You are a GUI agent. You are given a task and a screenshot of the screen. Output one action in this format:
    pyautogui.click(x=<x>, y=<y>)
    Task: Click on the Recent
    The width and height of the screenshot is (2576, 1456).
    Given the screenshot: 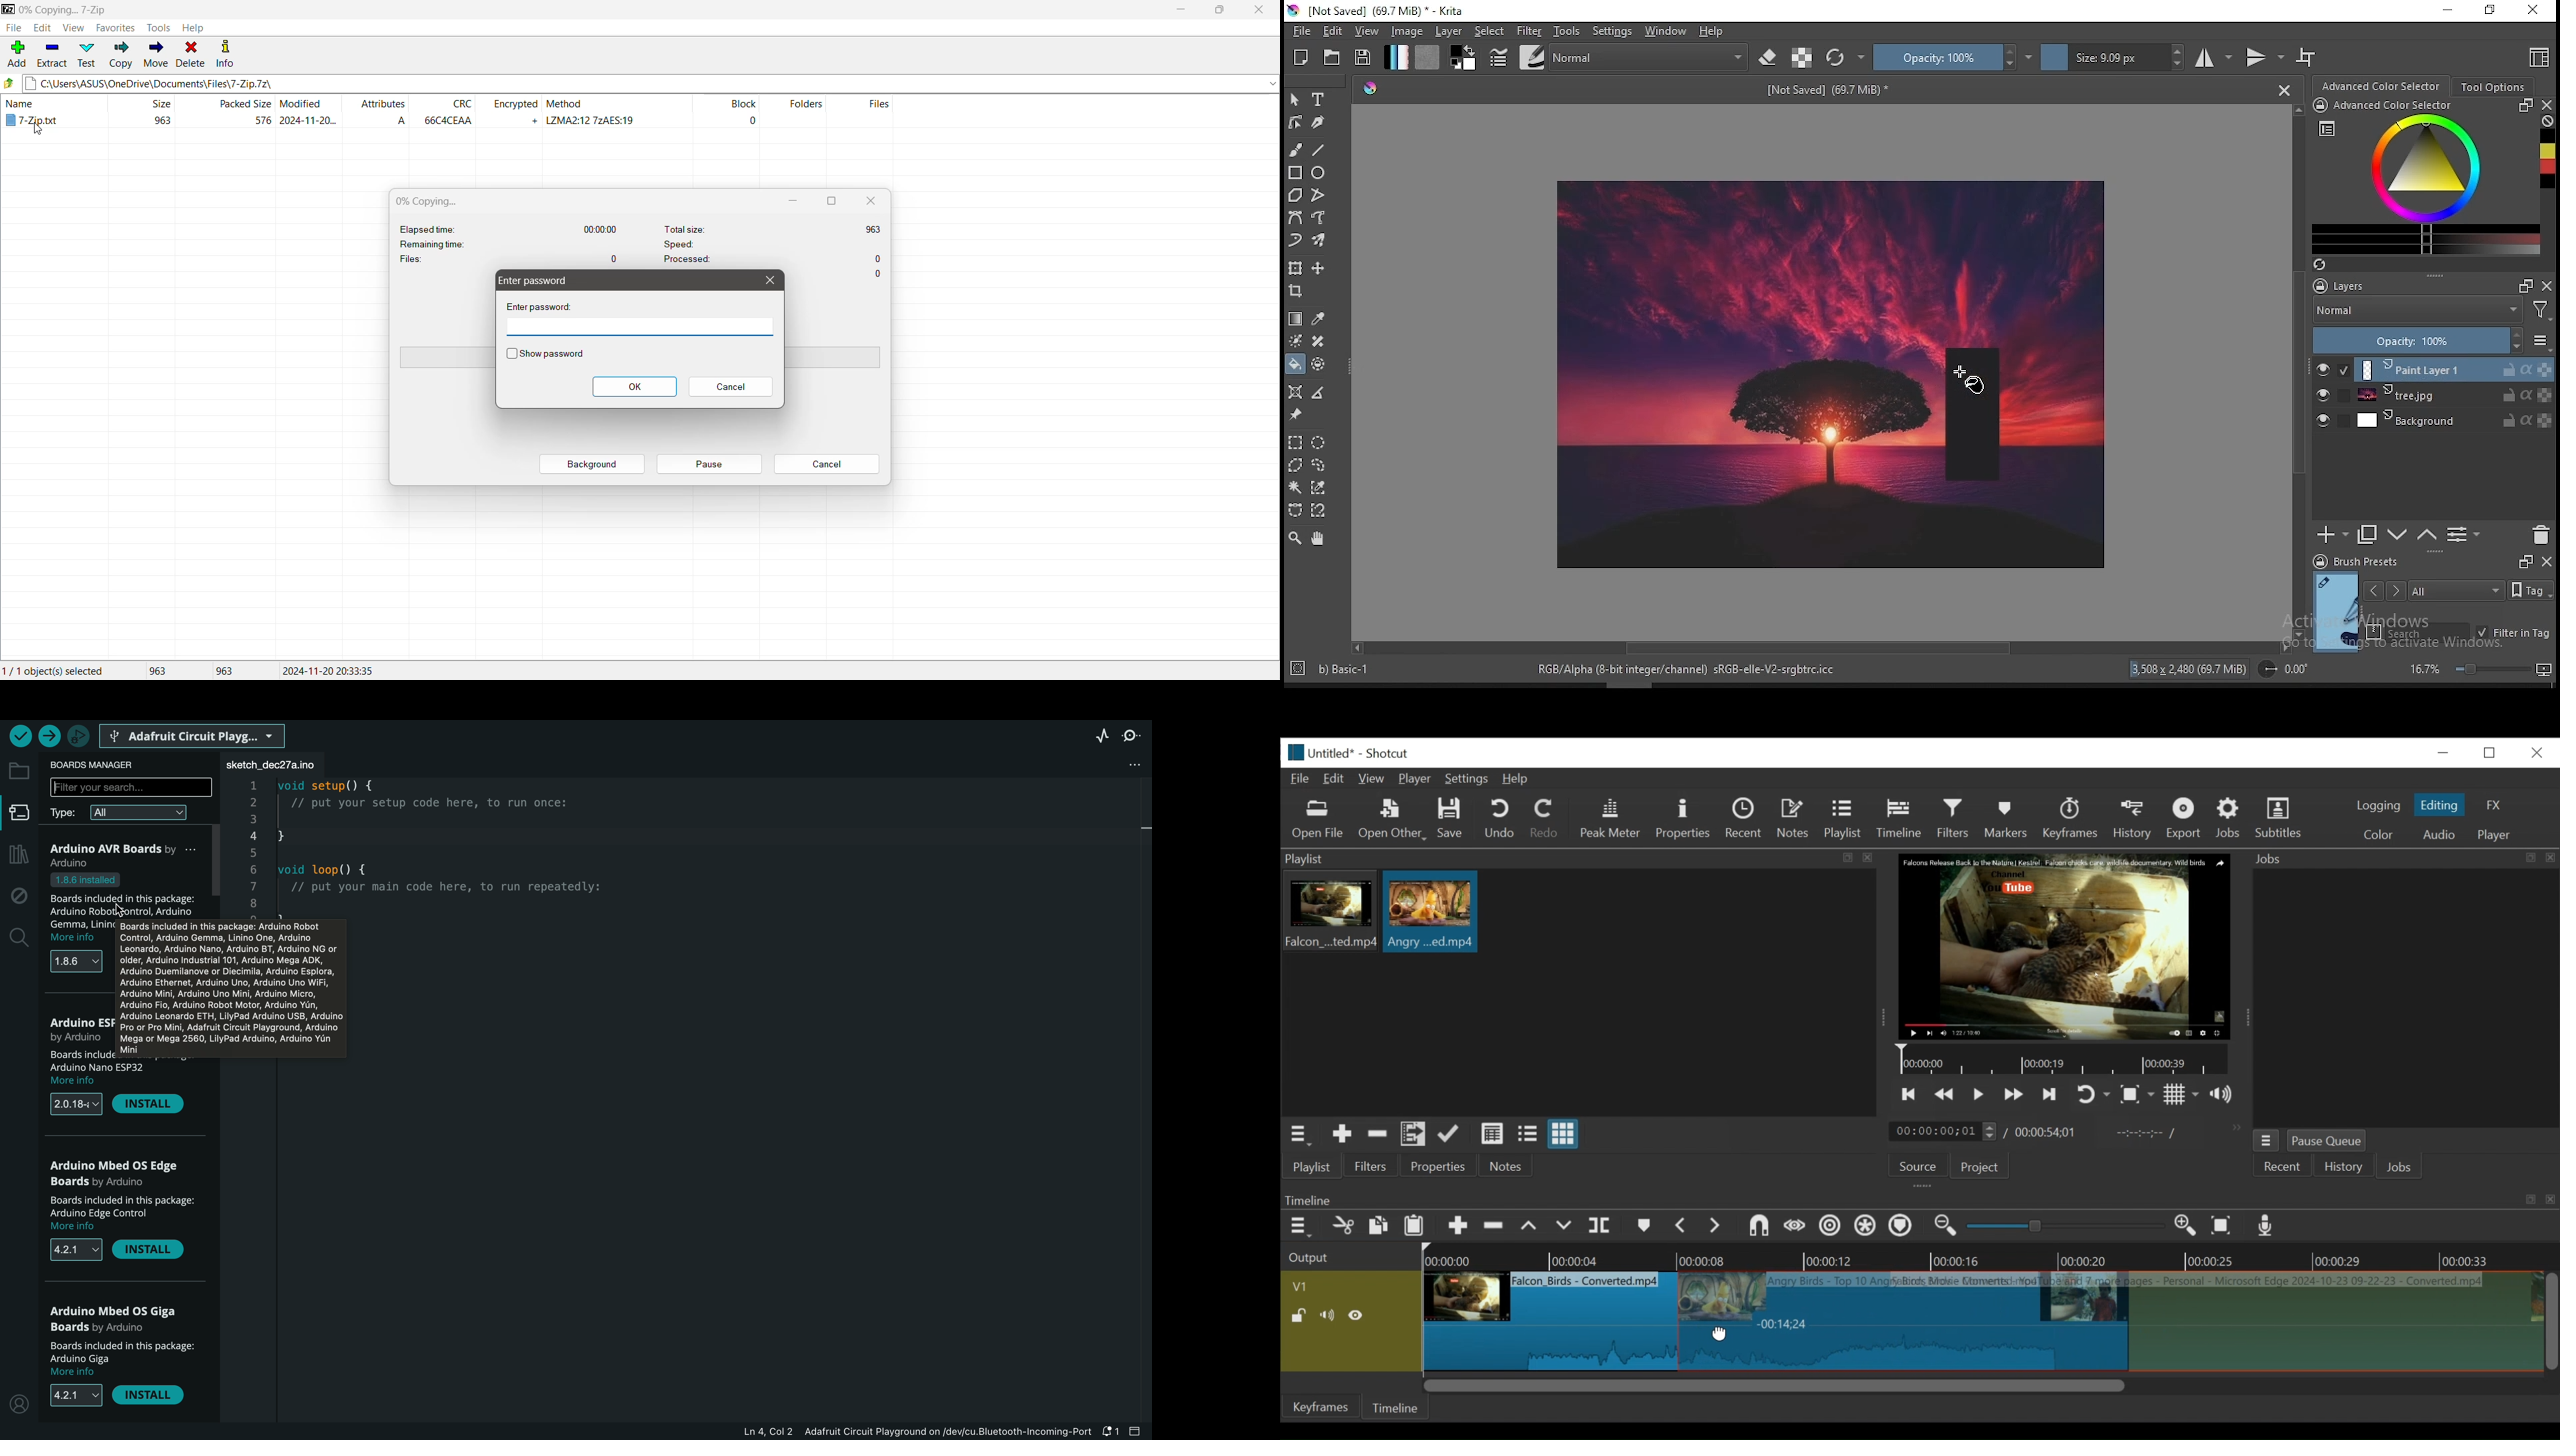 What is the action you would take?
    pyautogui.click(x=1747, y=820)
    